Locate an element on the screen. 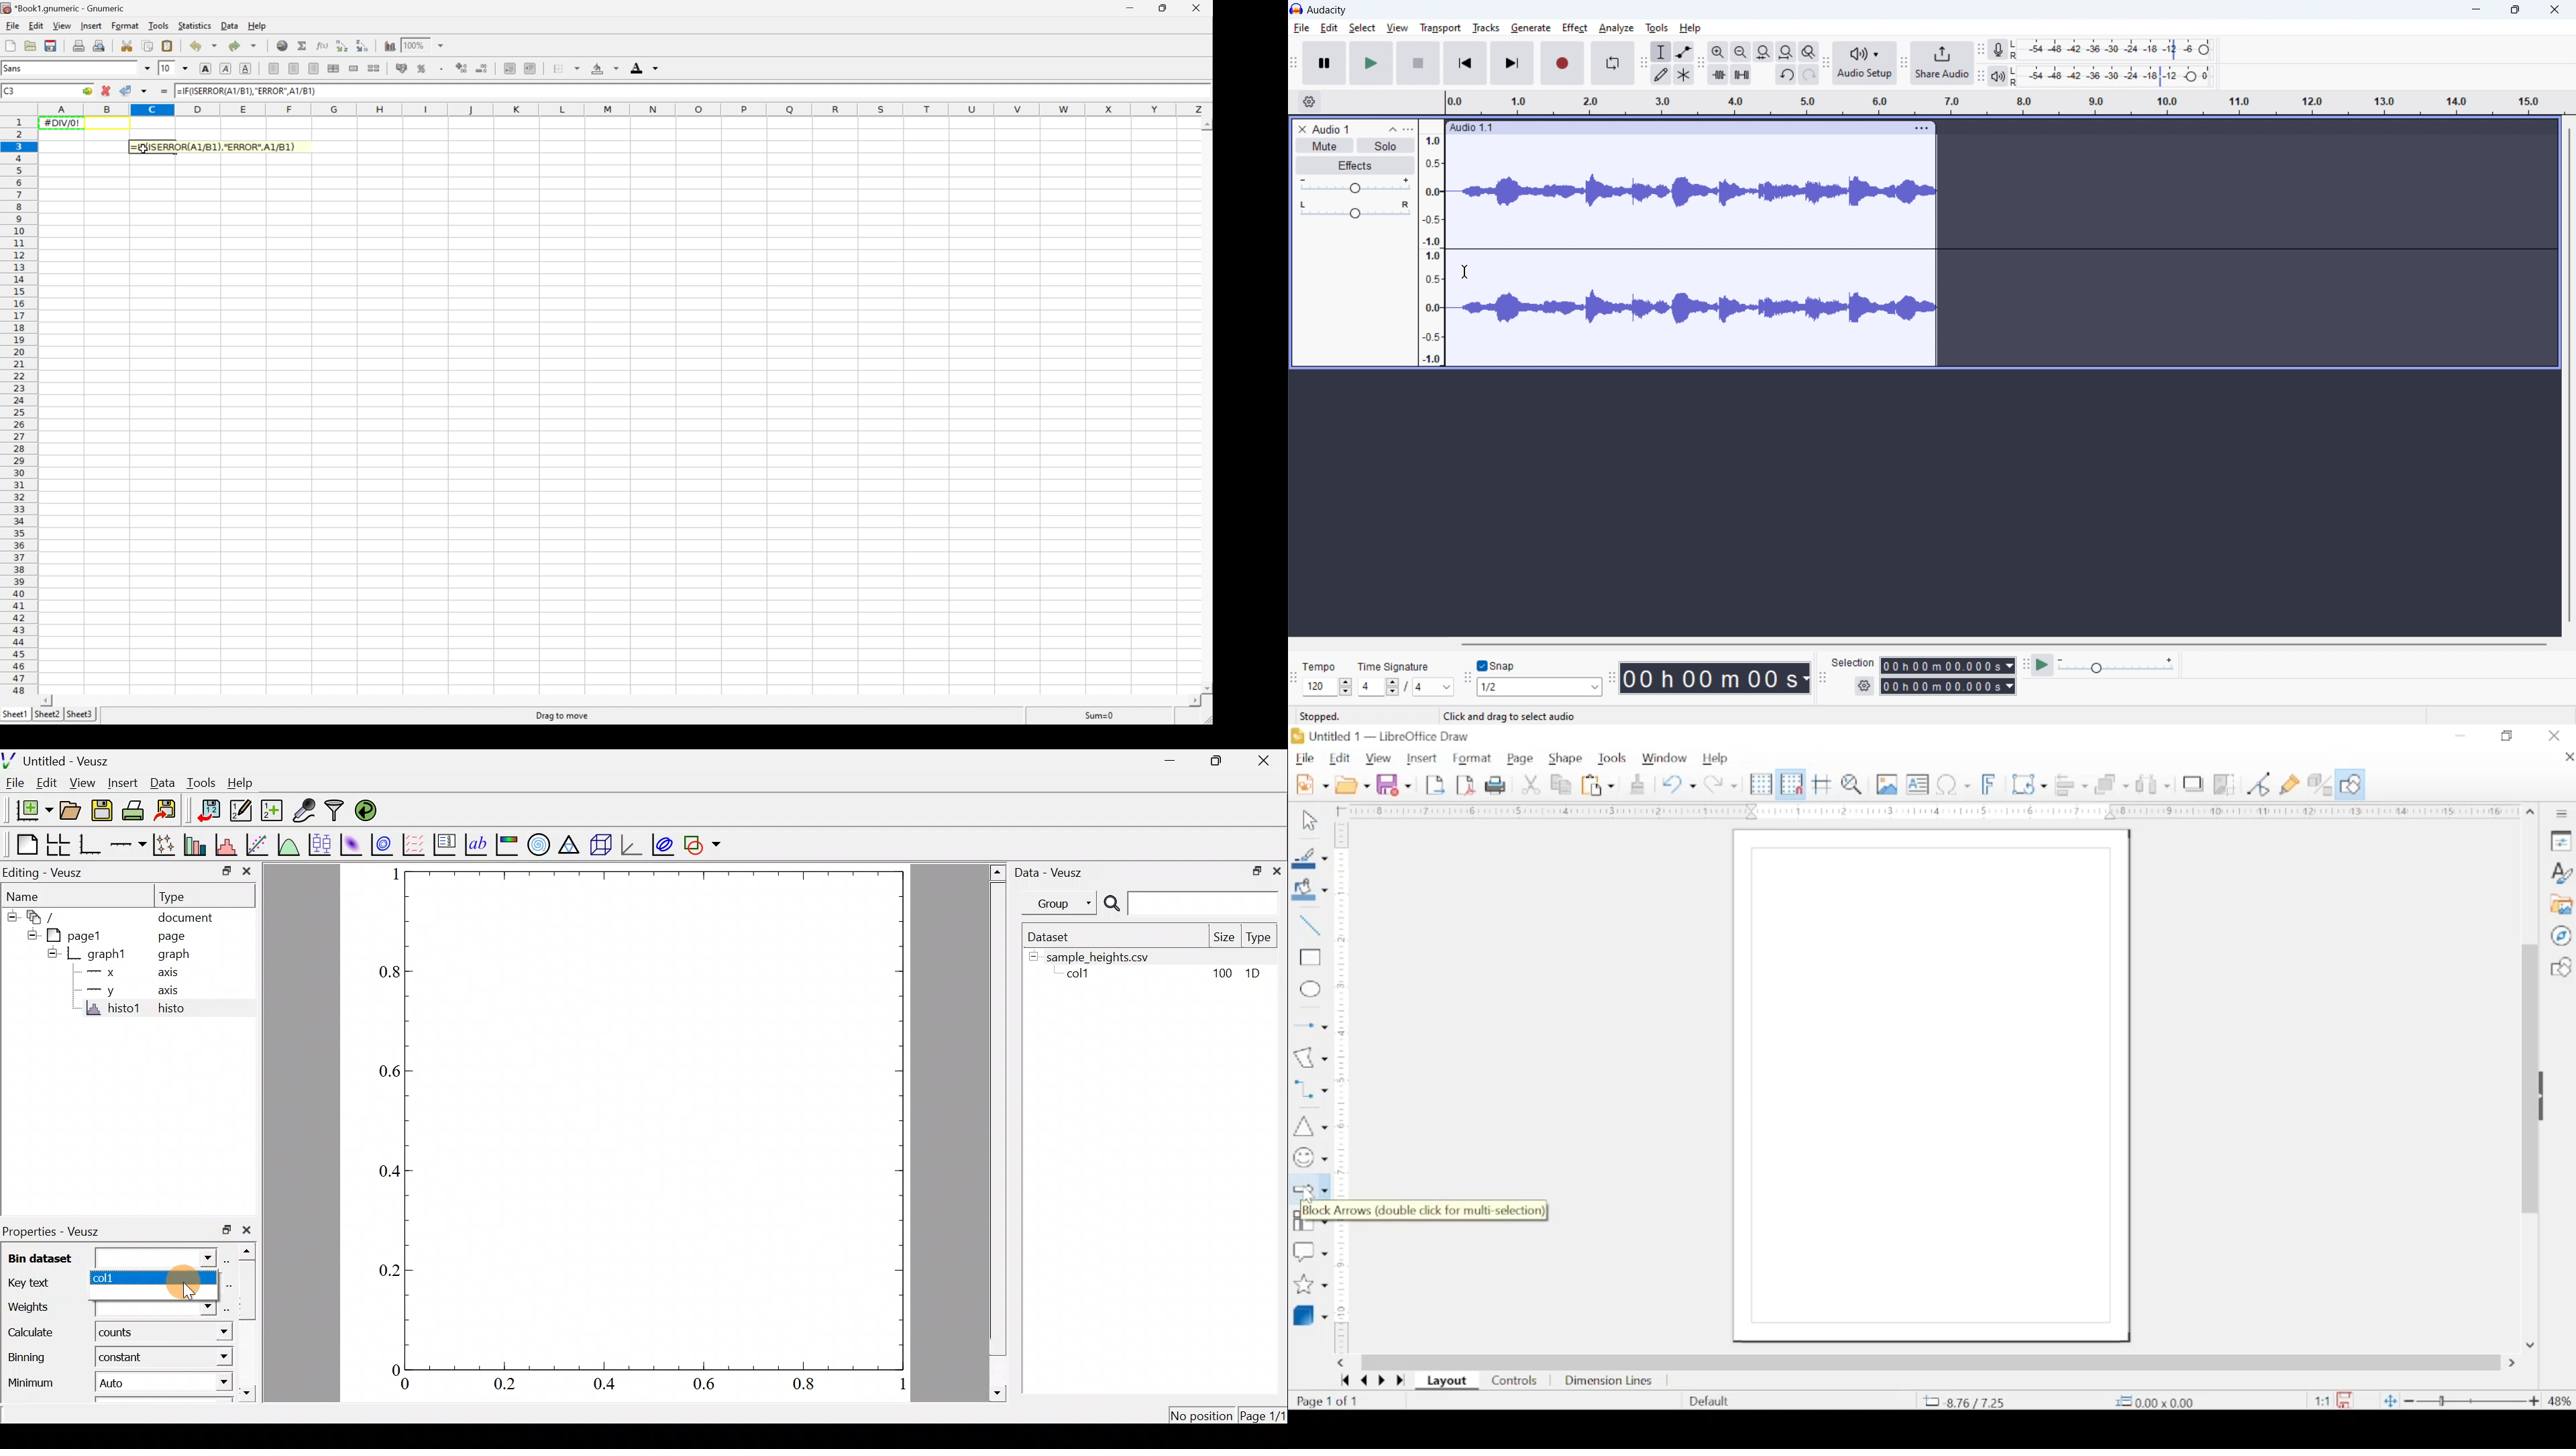 This screenshot has height=1456, width=2576. plot a vector field is located at coordinates (415, 845).